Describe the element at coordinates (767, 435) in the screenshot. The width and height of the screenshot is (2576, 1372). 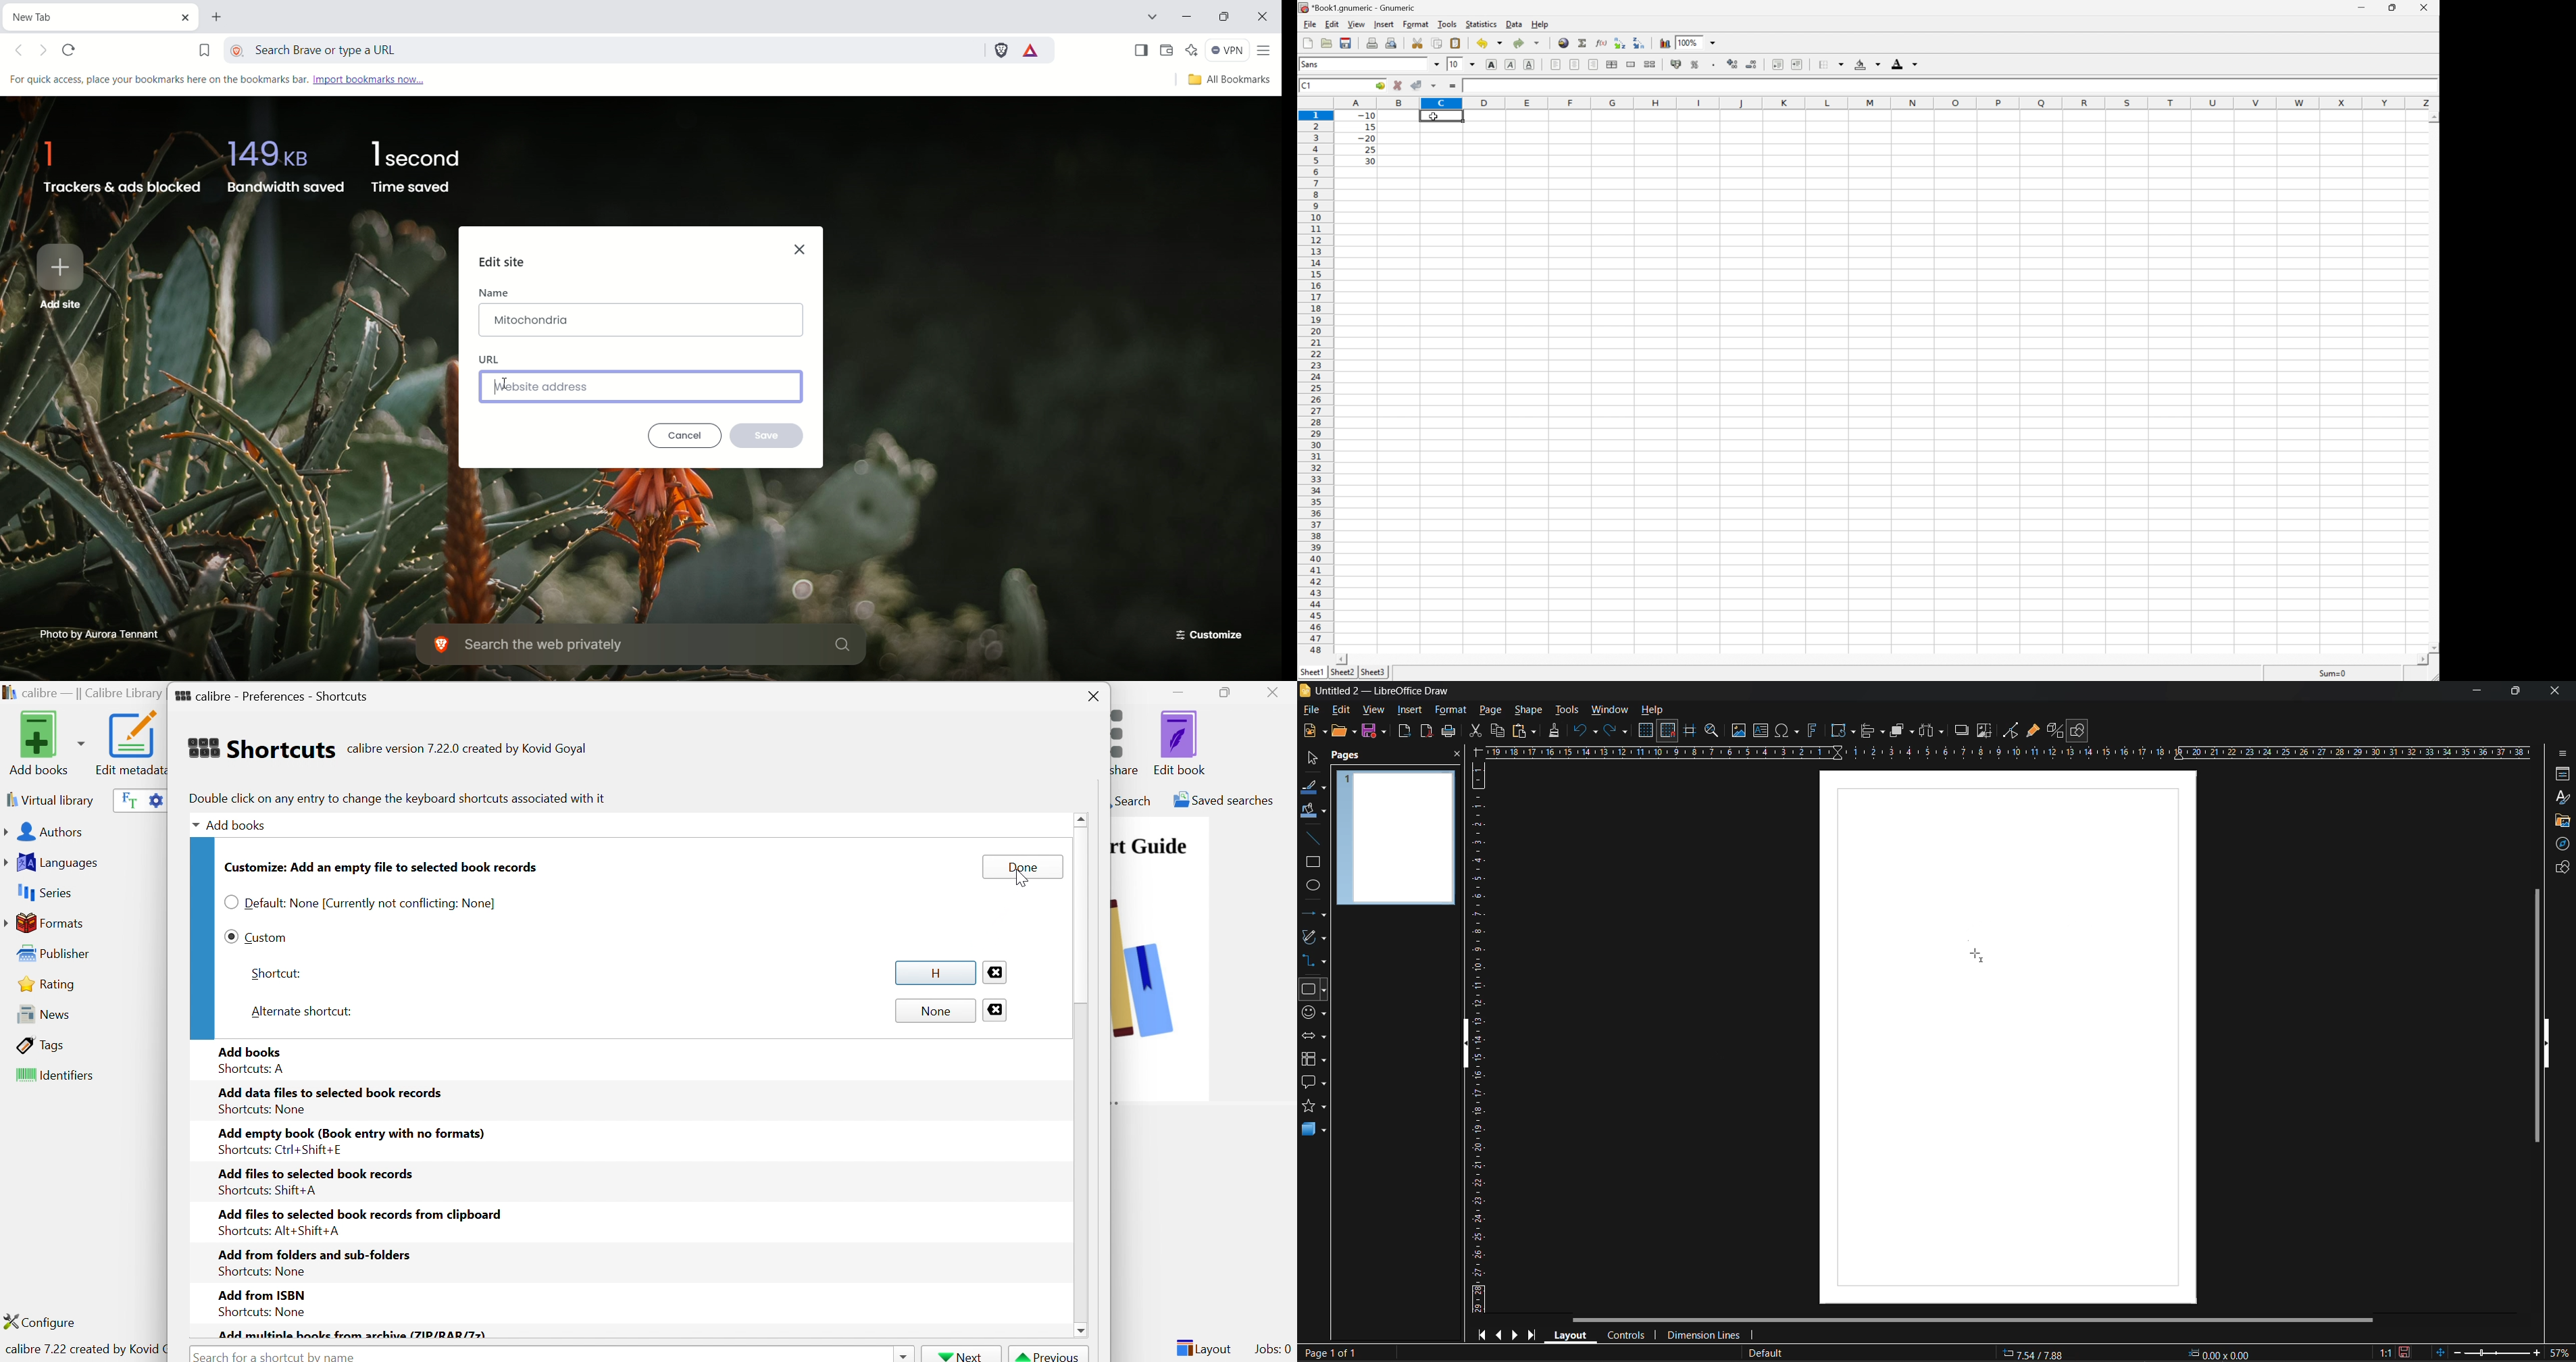
I see `save` at that location.